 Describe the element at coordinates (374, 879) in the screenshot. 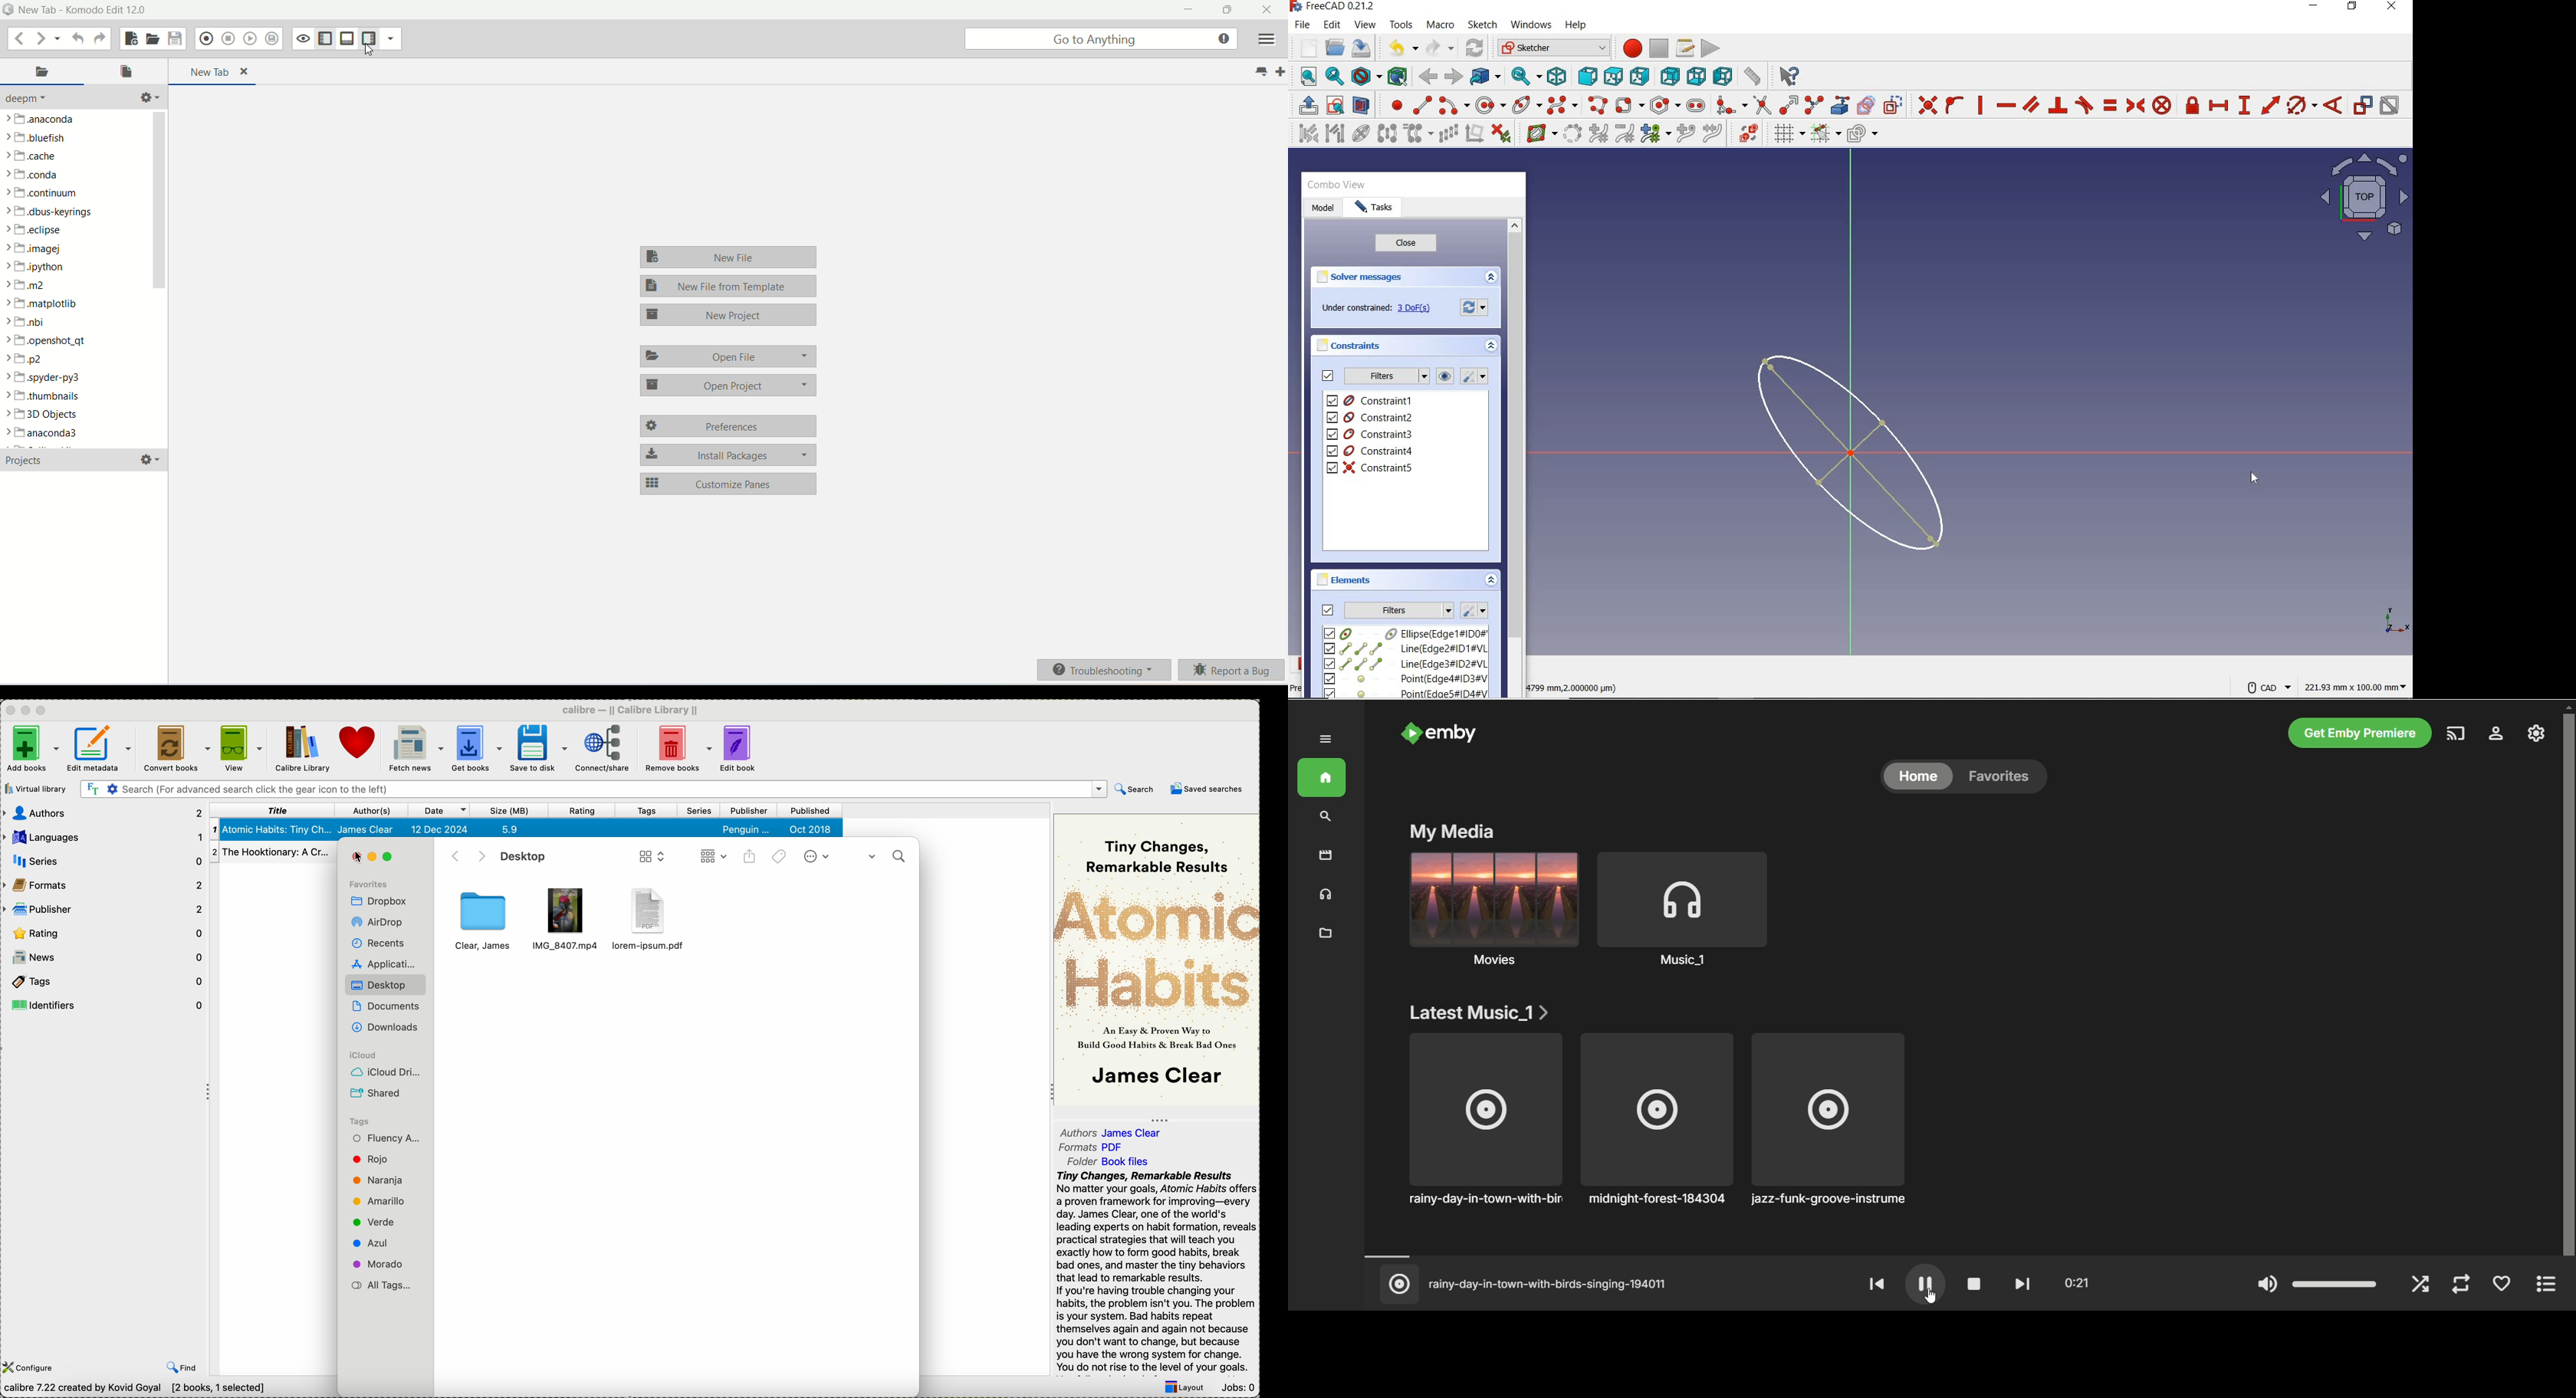

I see `favorites` at that location.